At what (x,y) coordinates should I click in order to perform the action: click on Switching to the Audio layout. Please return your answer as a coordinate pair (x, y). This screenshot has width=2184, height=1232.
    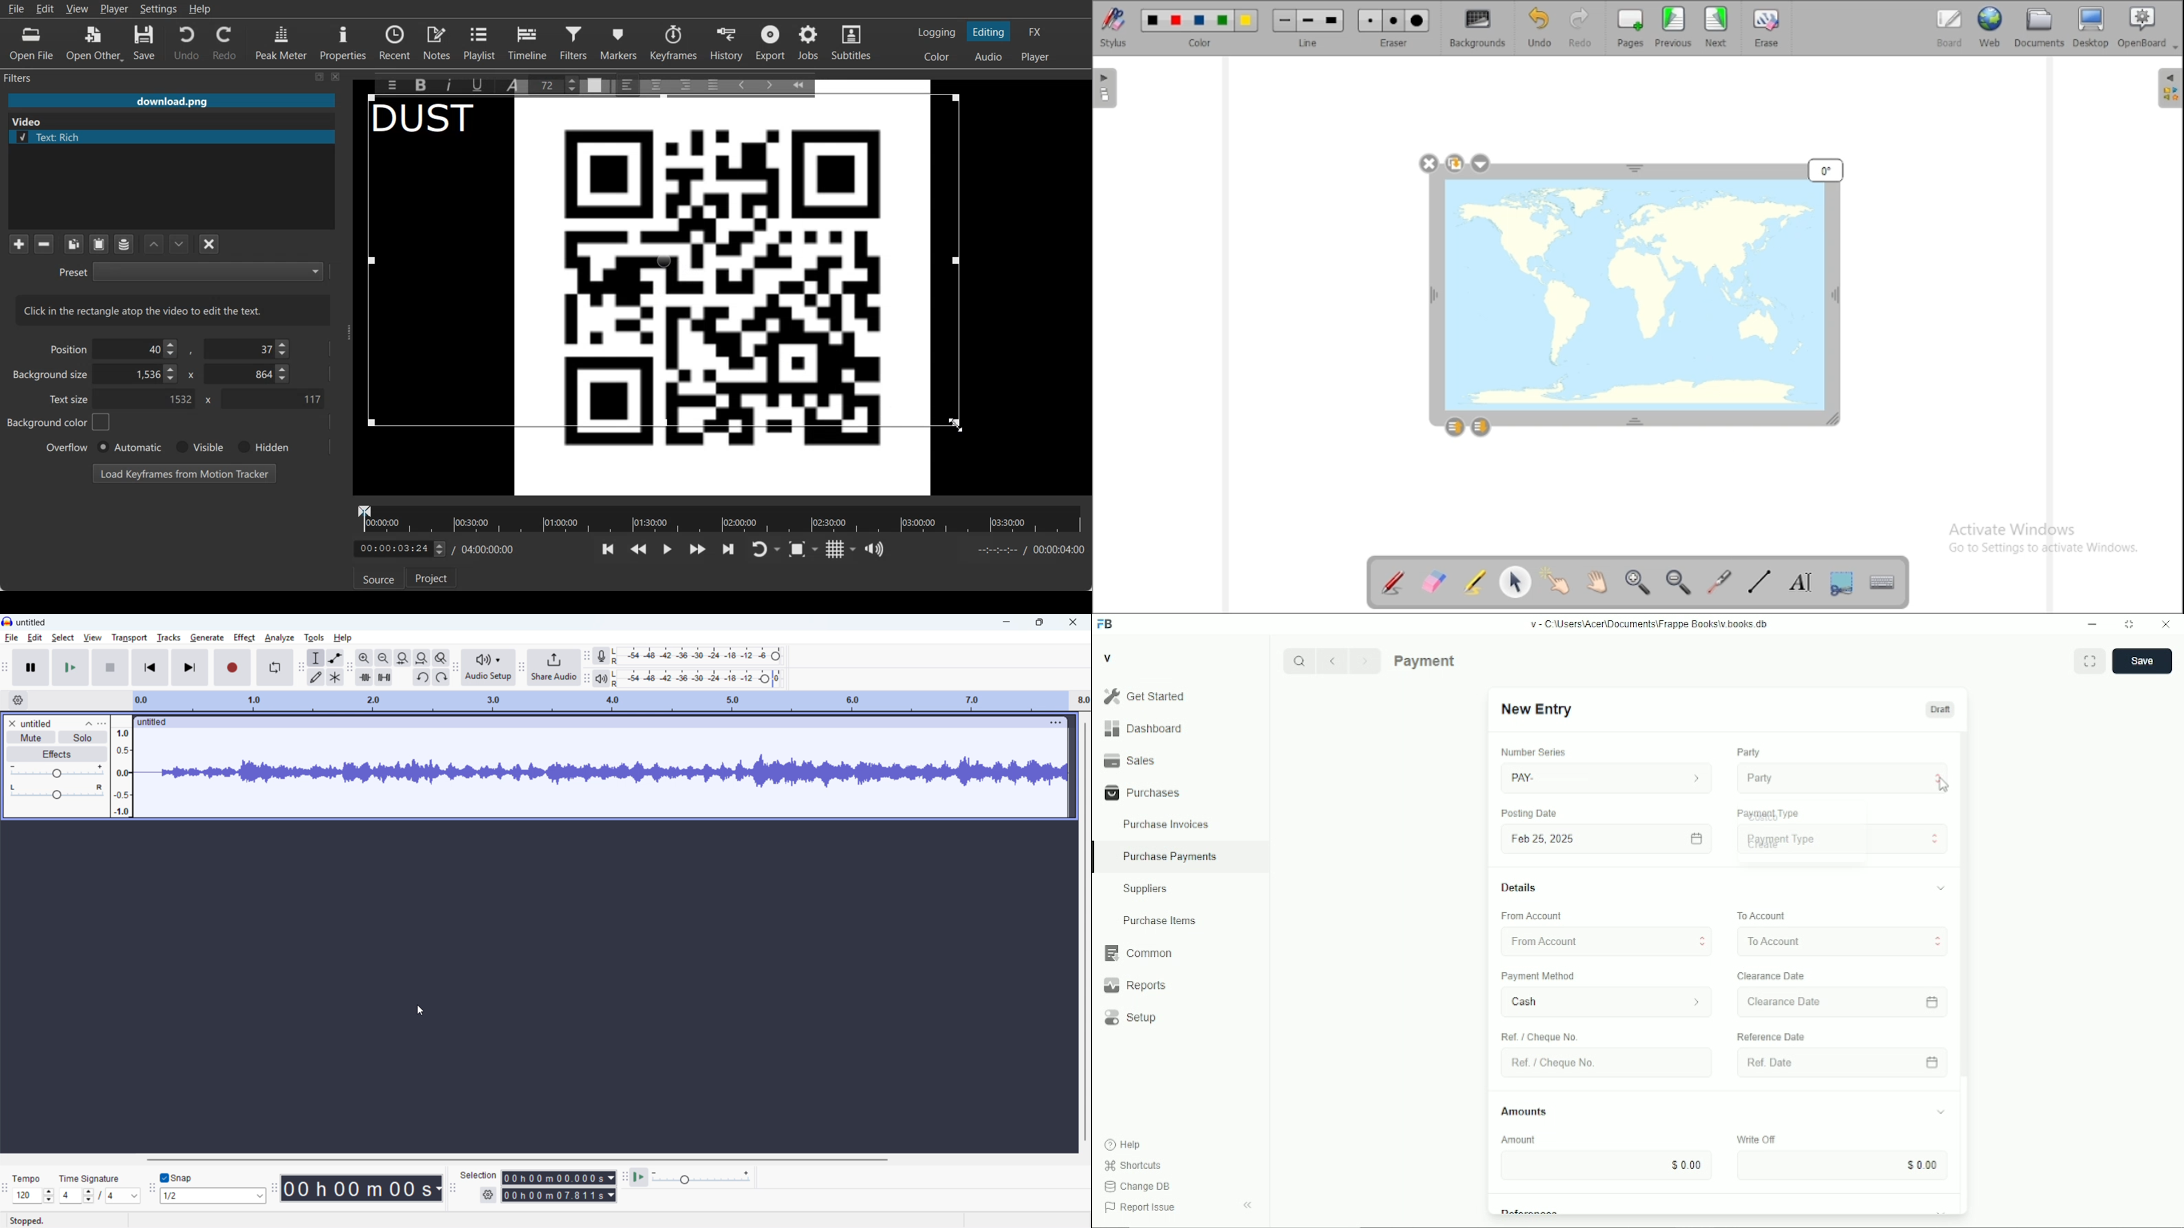
    Looking at the image, I should click on (990, 57).